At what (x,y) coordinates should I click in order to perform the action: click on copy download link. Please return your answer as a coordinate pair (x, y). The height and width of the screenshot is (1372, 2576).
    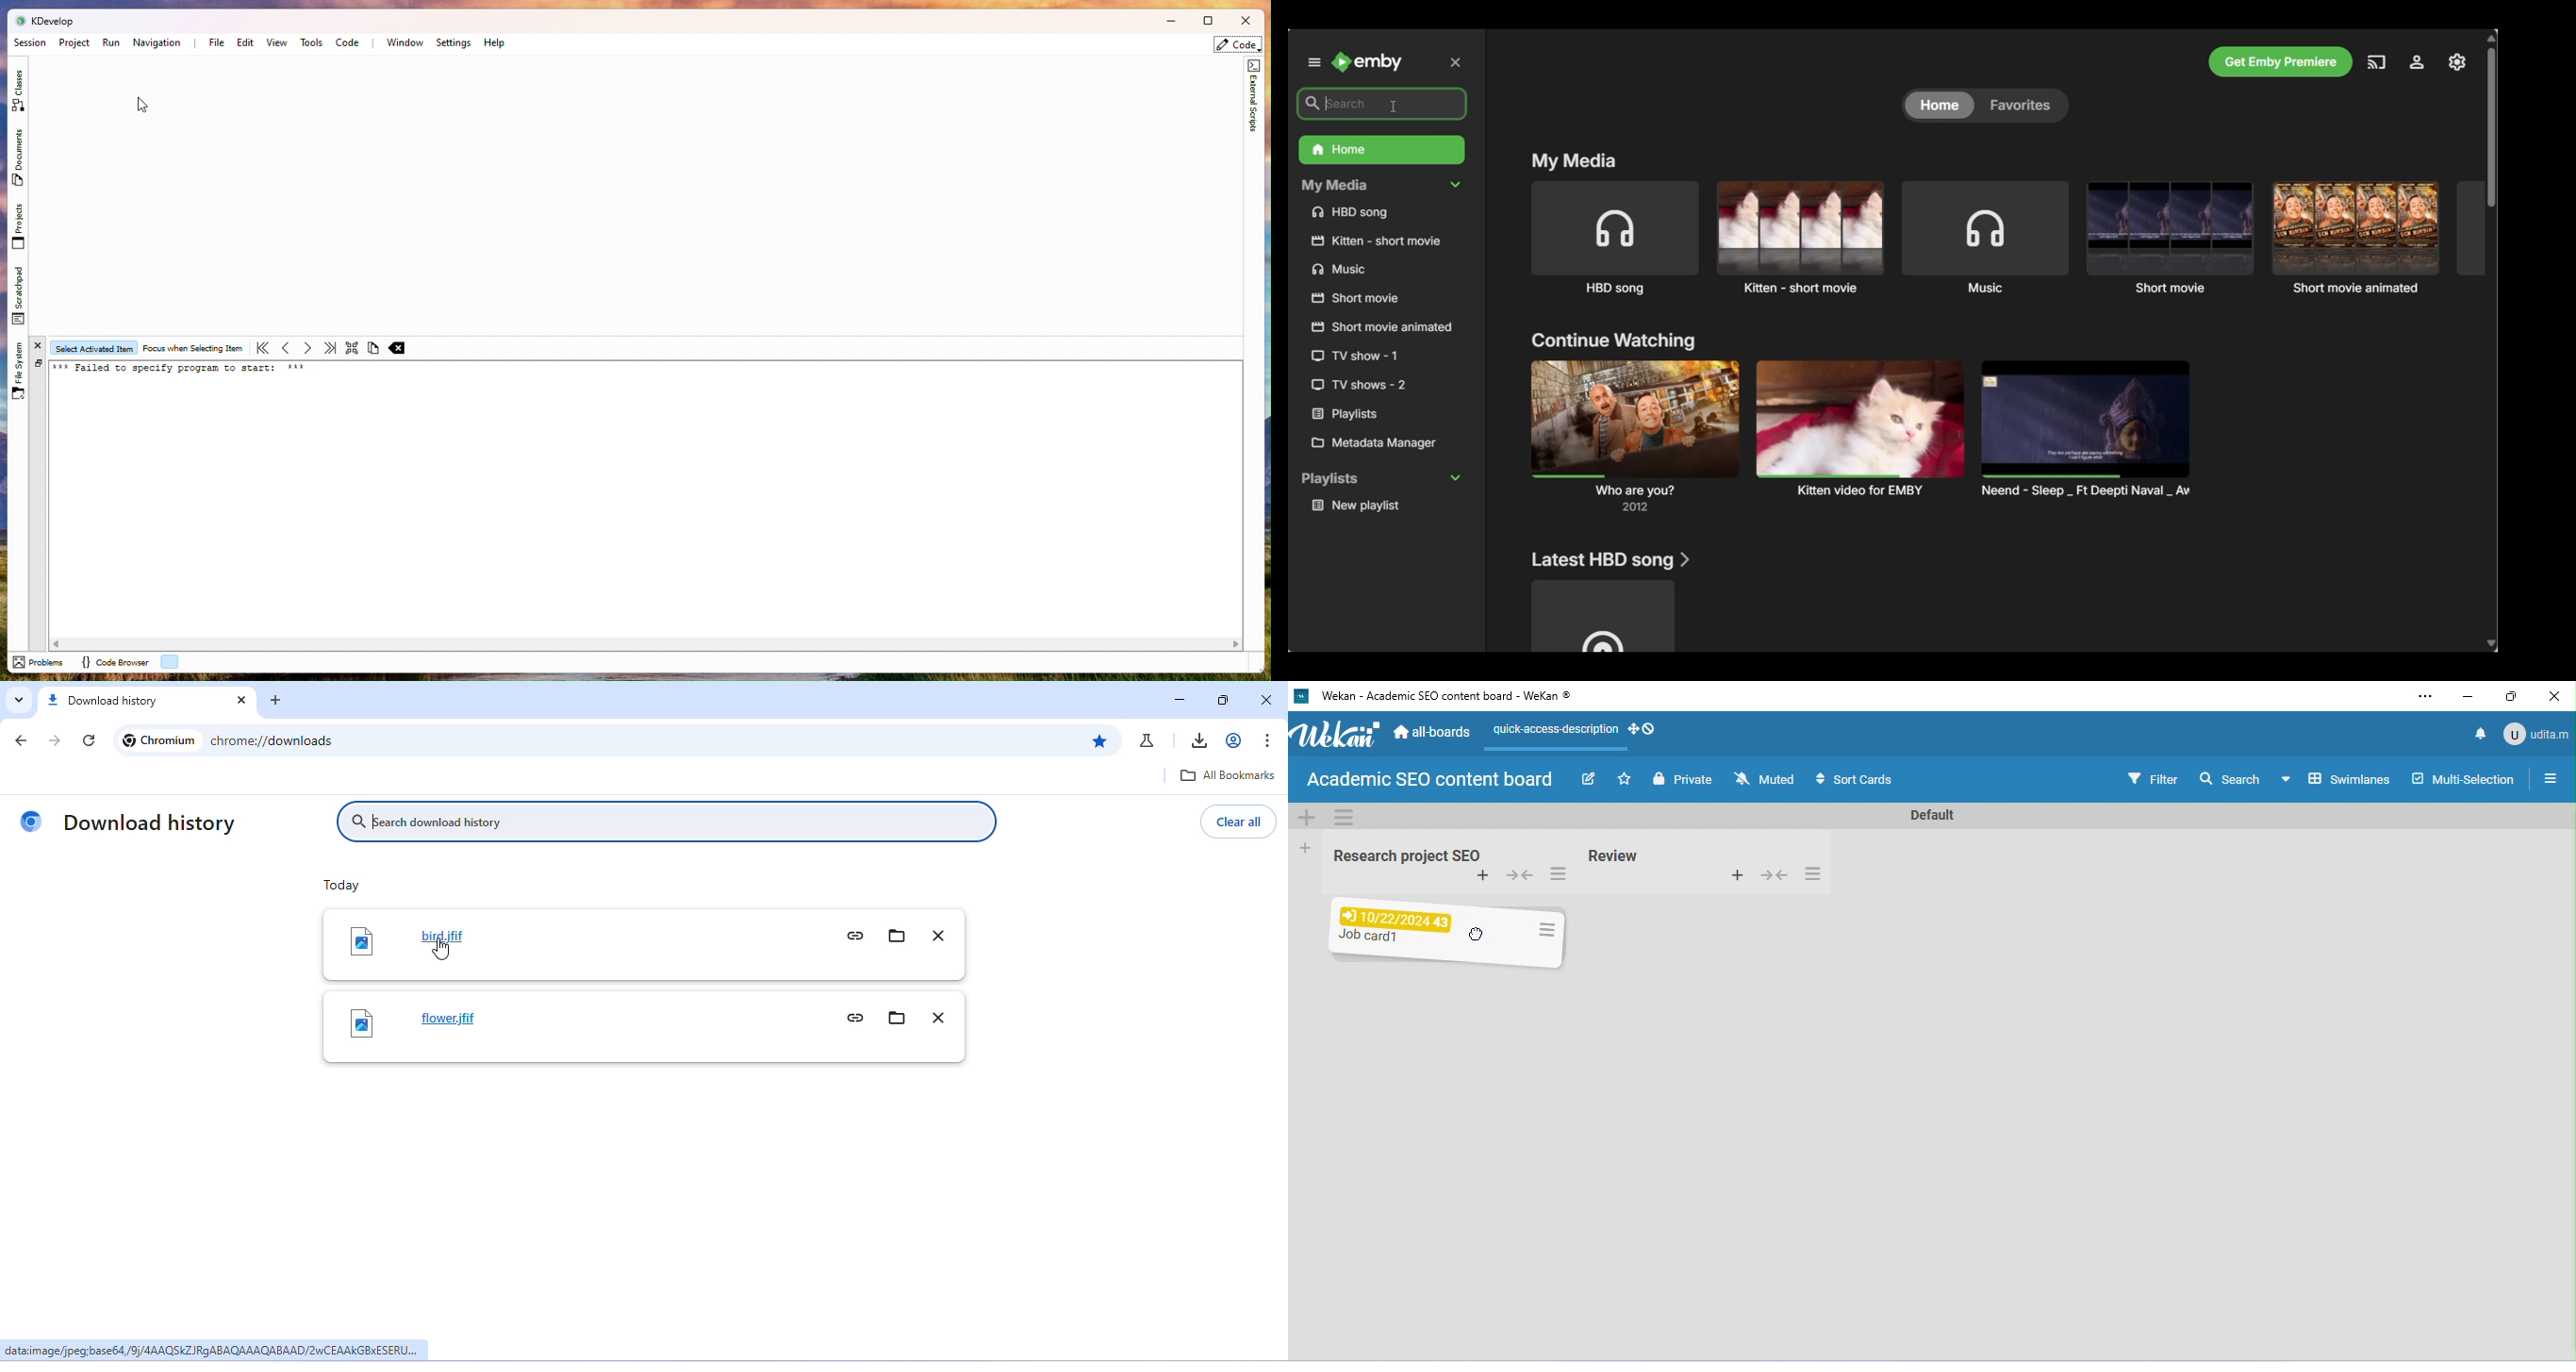
    Looking at the image, I should click on (857, 936).